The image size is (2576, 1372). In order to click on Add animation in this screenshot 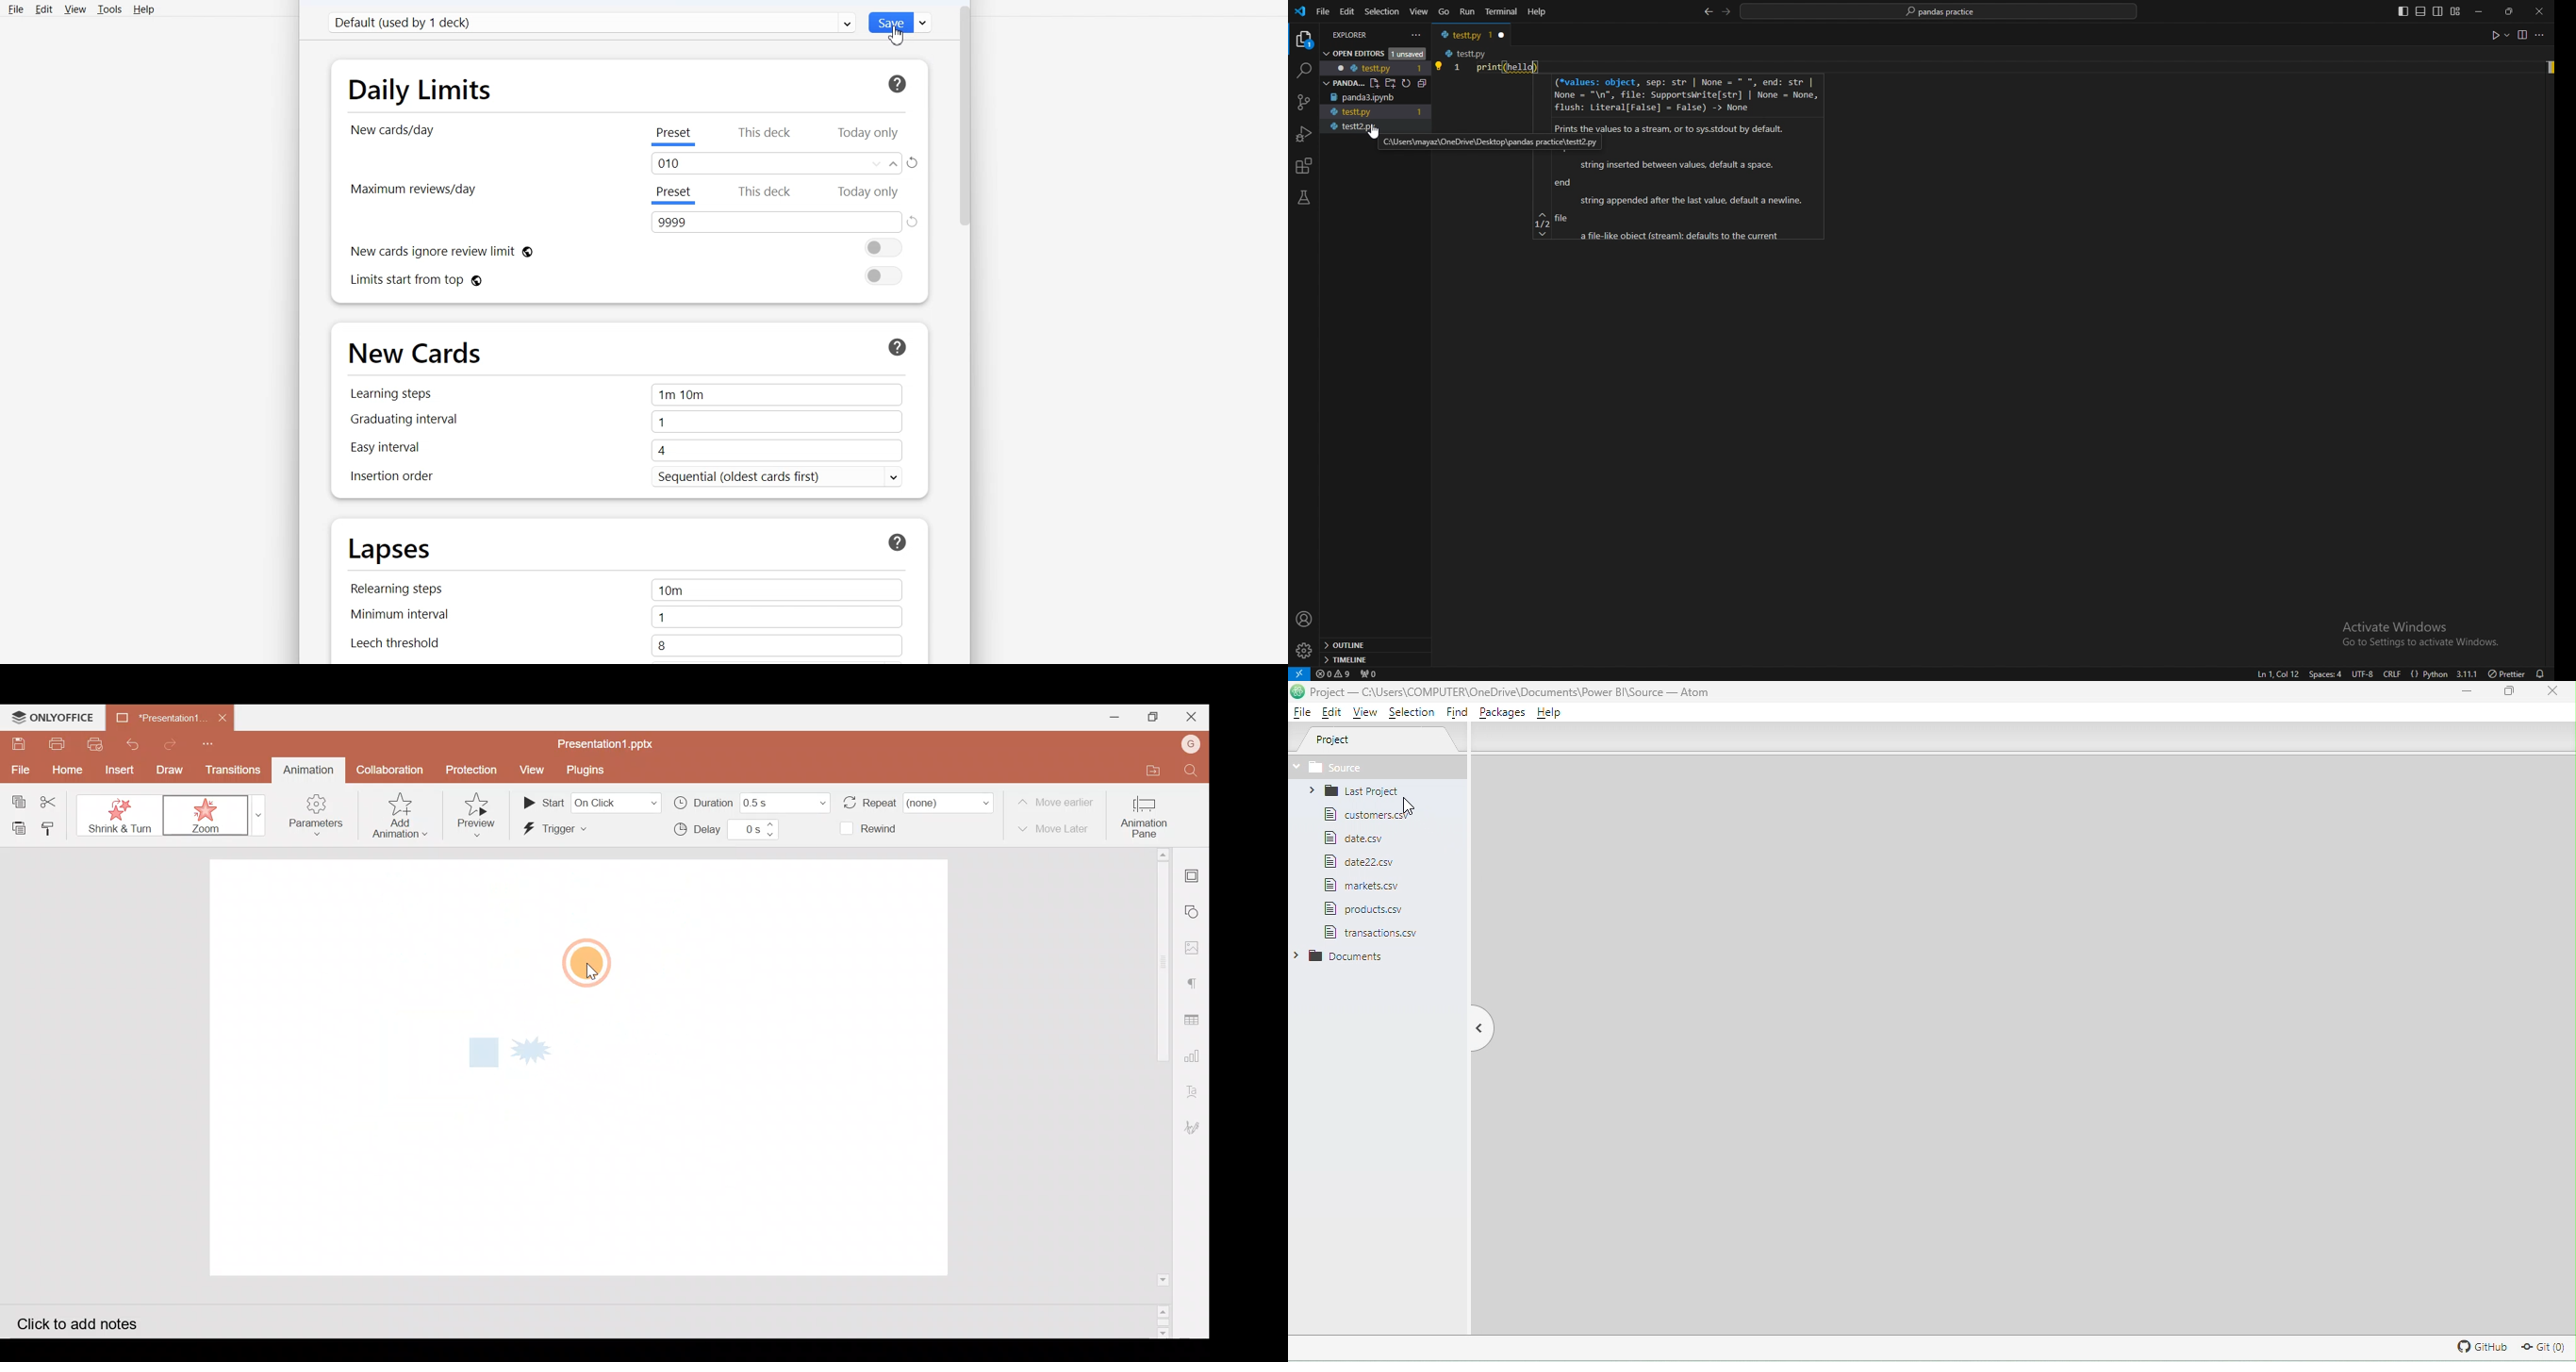, I will do `click(402, 816)`.